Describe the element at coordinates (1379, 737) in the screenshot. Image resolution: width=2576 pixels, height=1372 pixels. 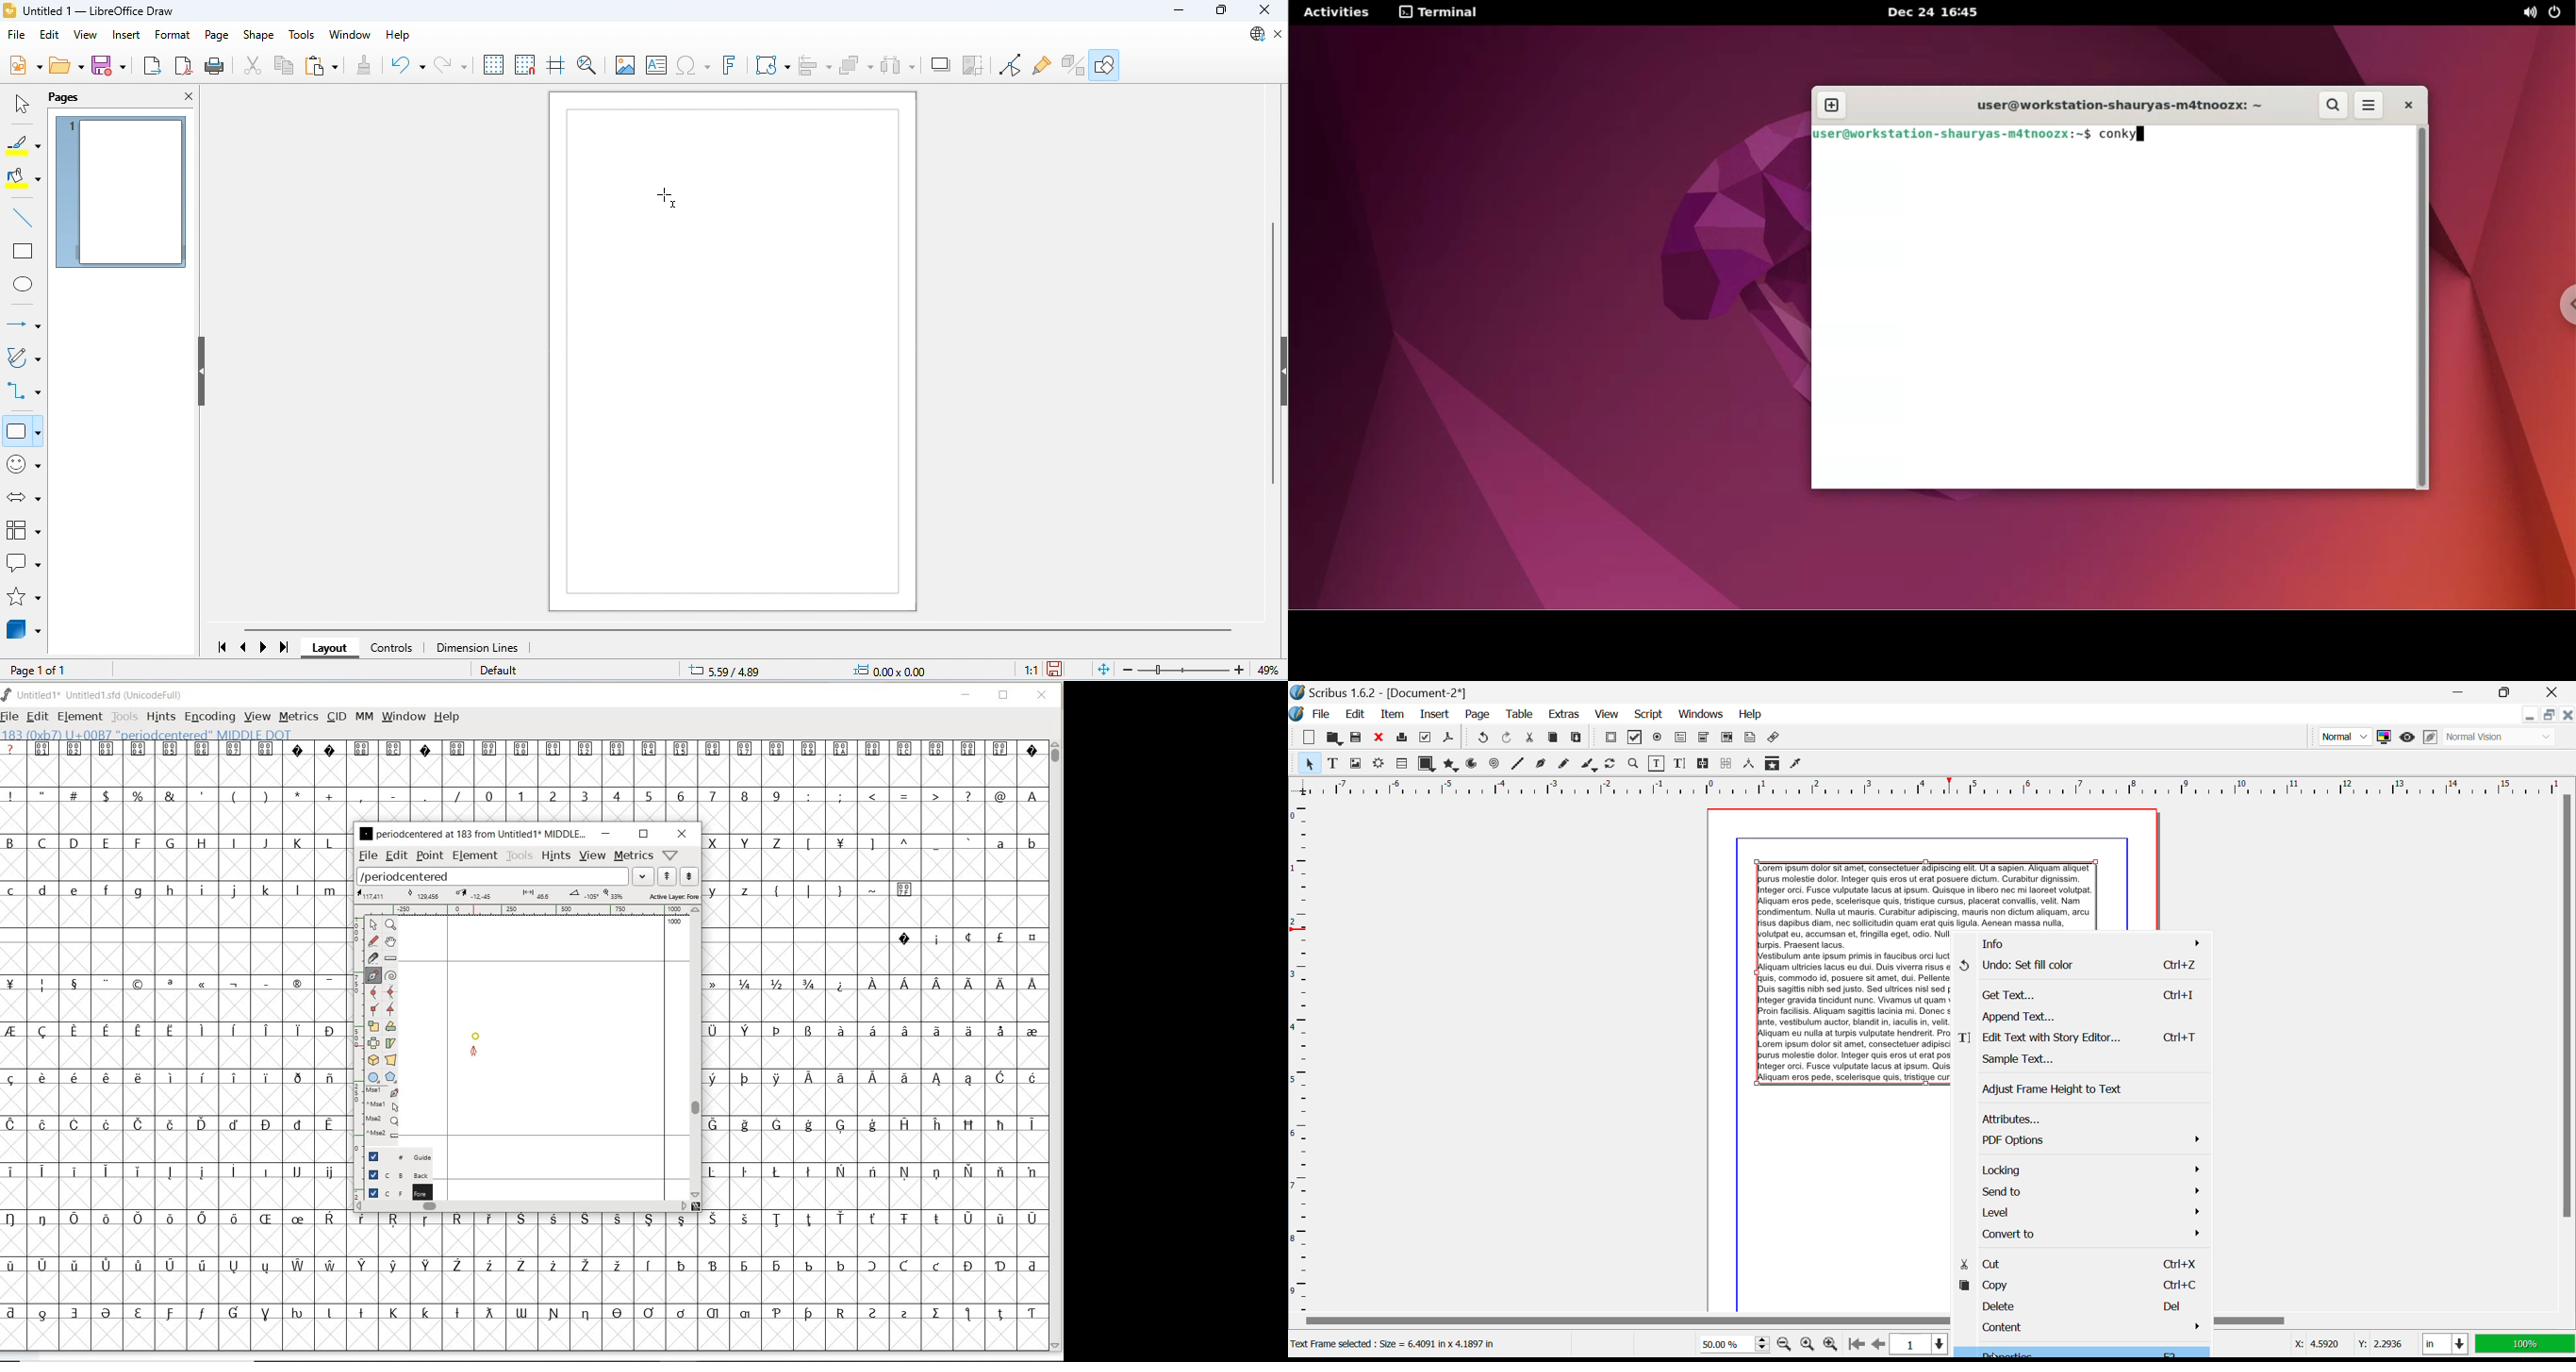
I see `Discard` at that location.